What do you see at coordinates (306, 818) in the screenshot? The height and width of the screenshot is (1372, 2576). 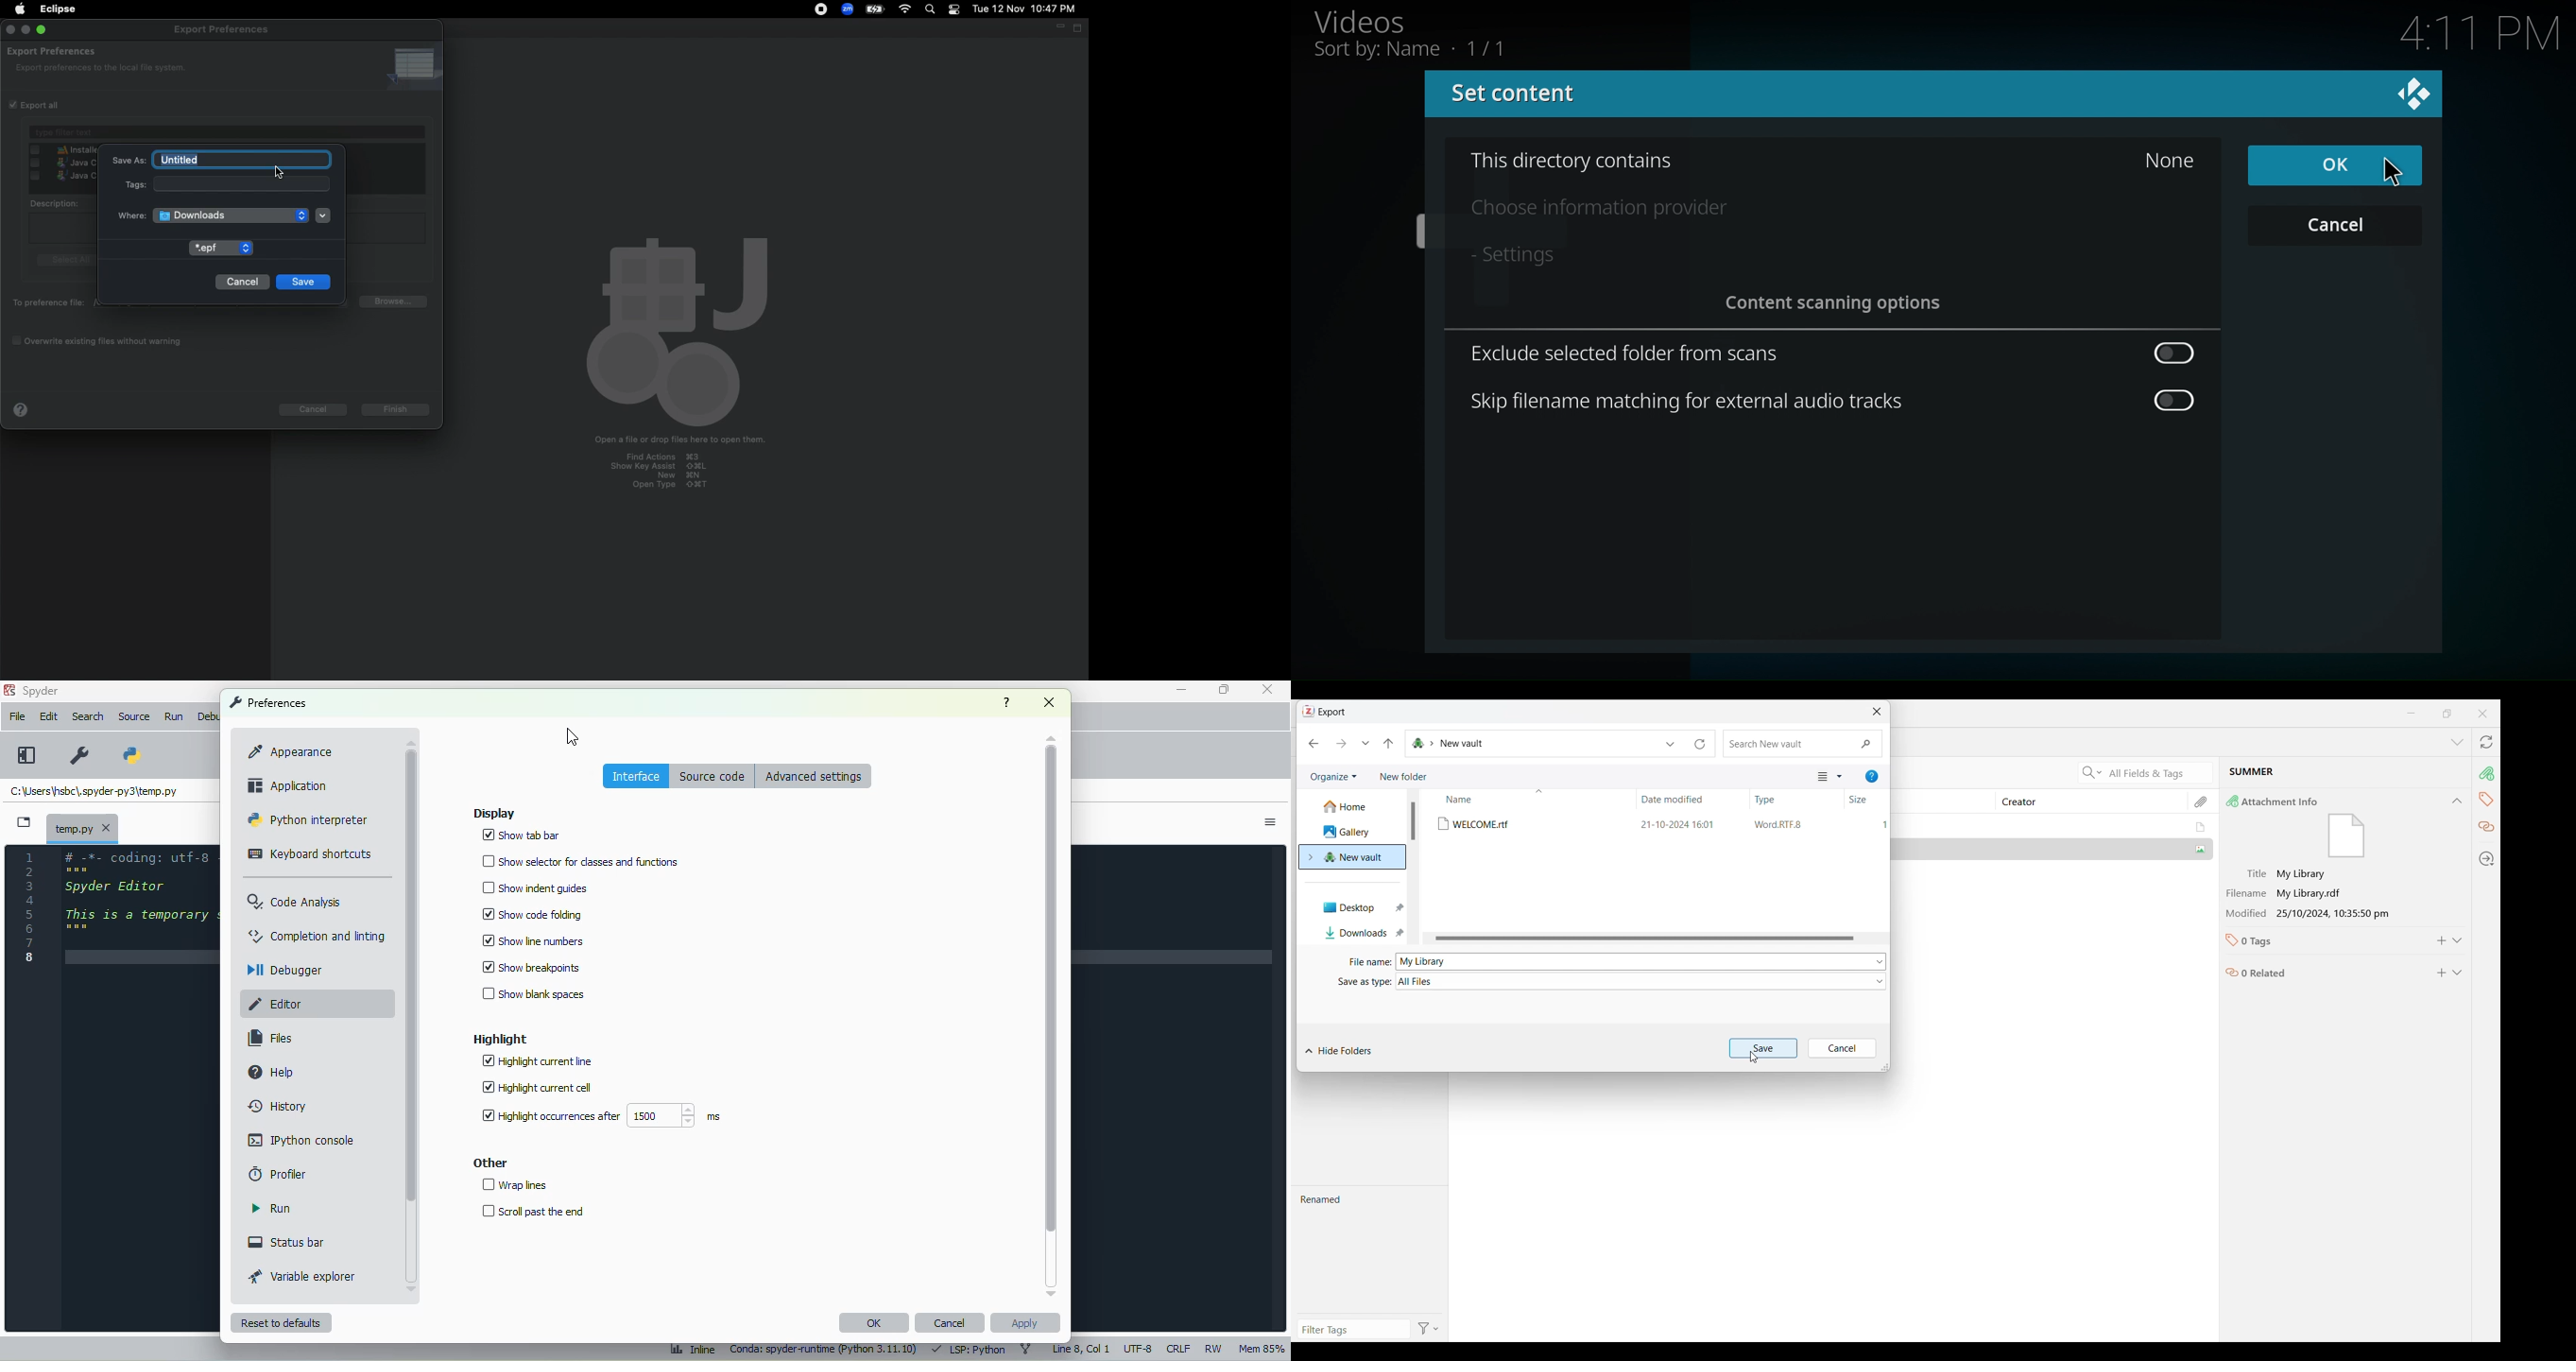 I see `python interpreter` at bounding box center [306, 818].